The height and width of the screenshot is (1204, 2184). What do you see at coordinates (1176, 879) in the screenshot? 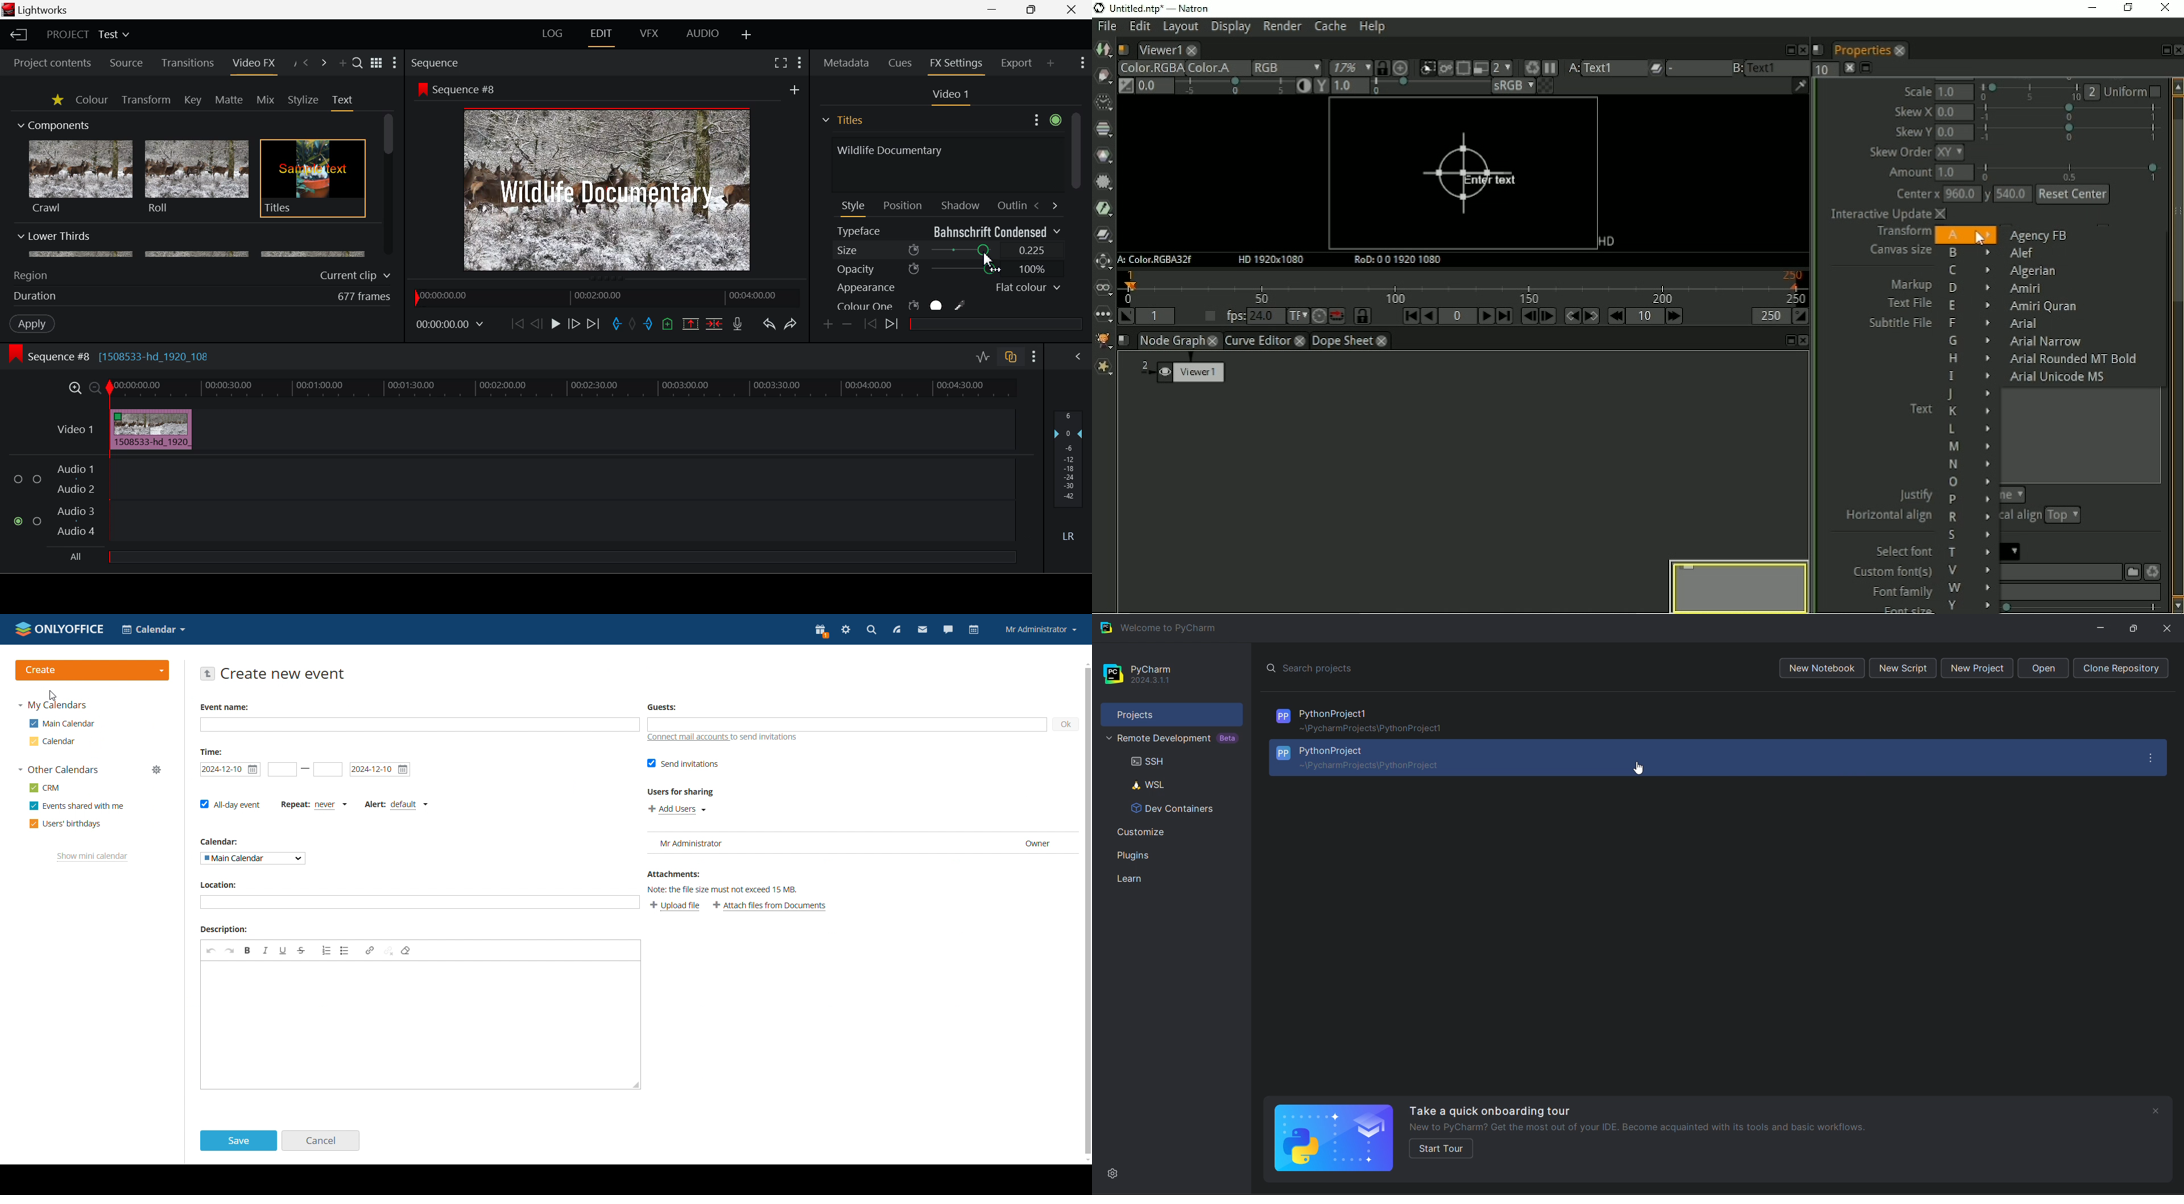
I see `learn` at bounding box center [1176, 879].